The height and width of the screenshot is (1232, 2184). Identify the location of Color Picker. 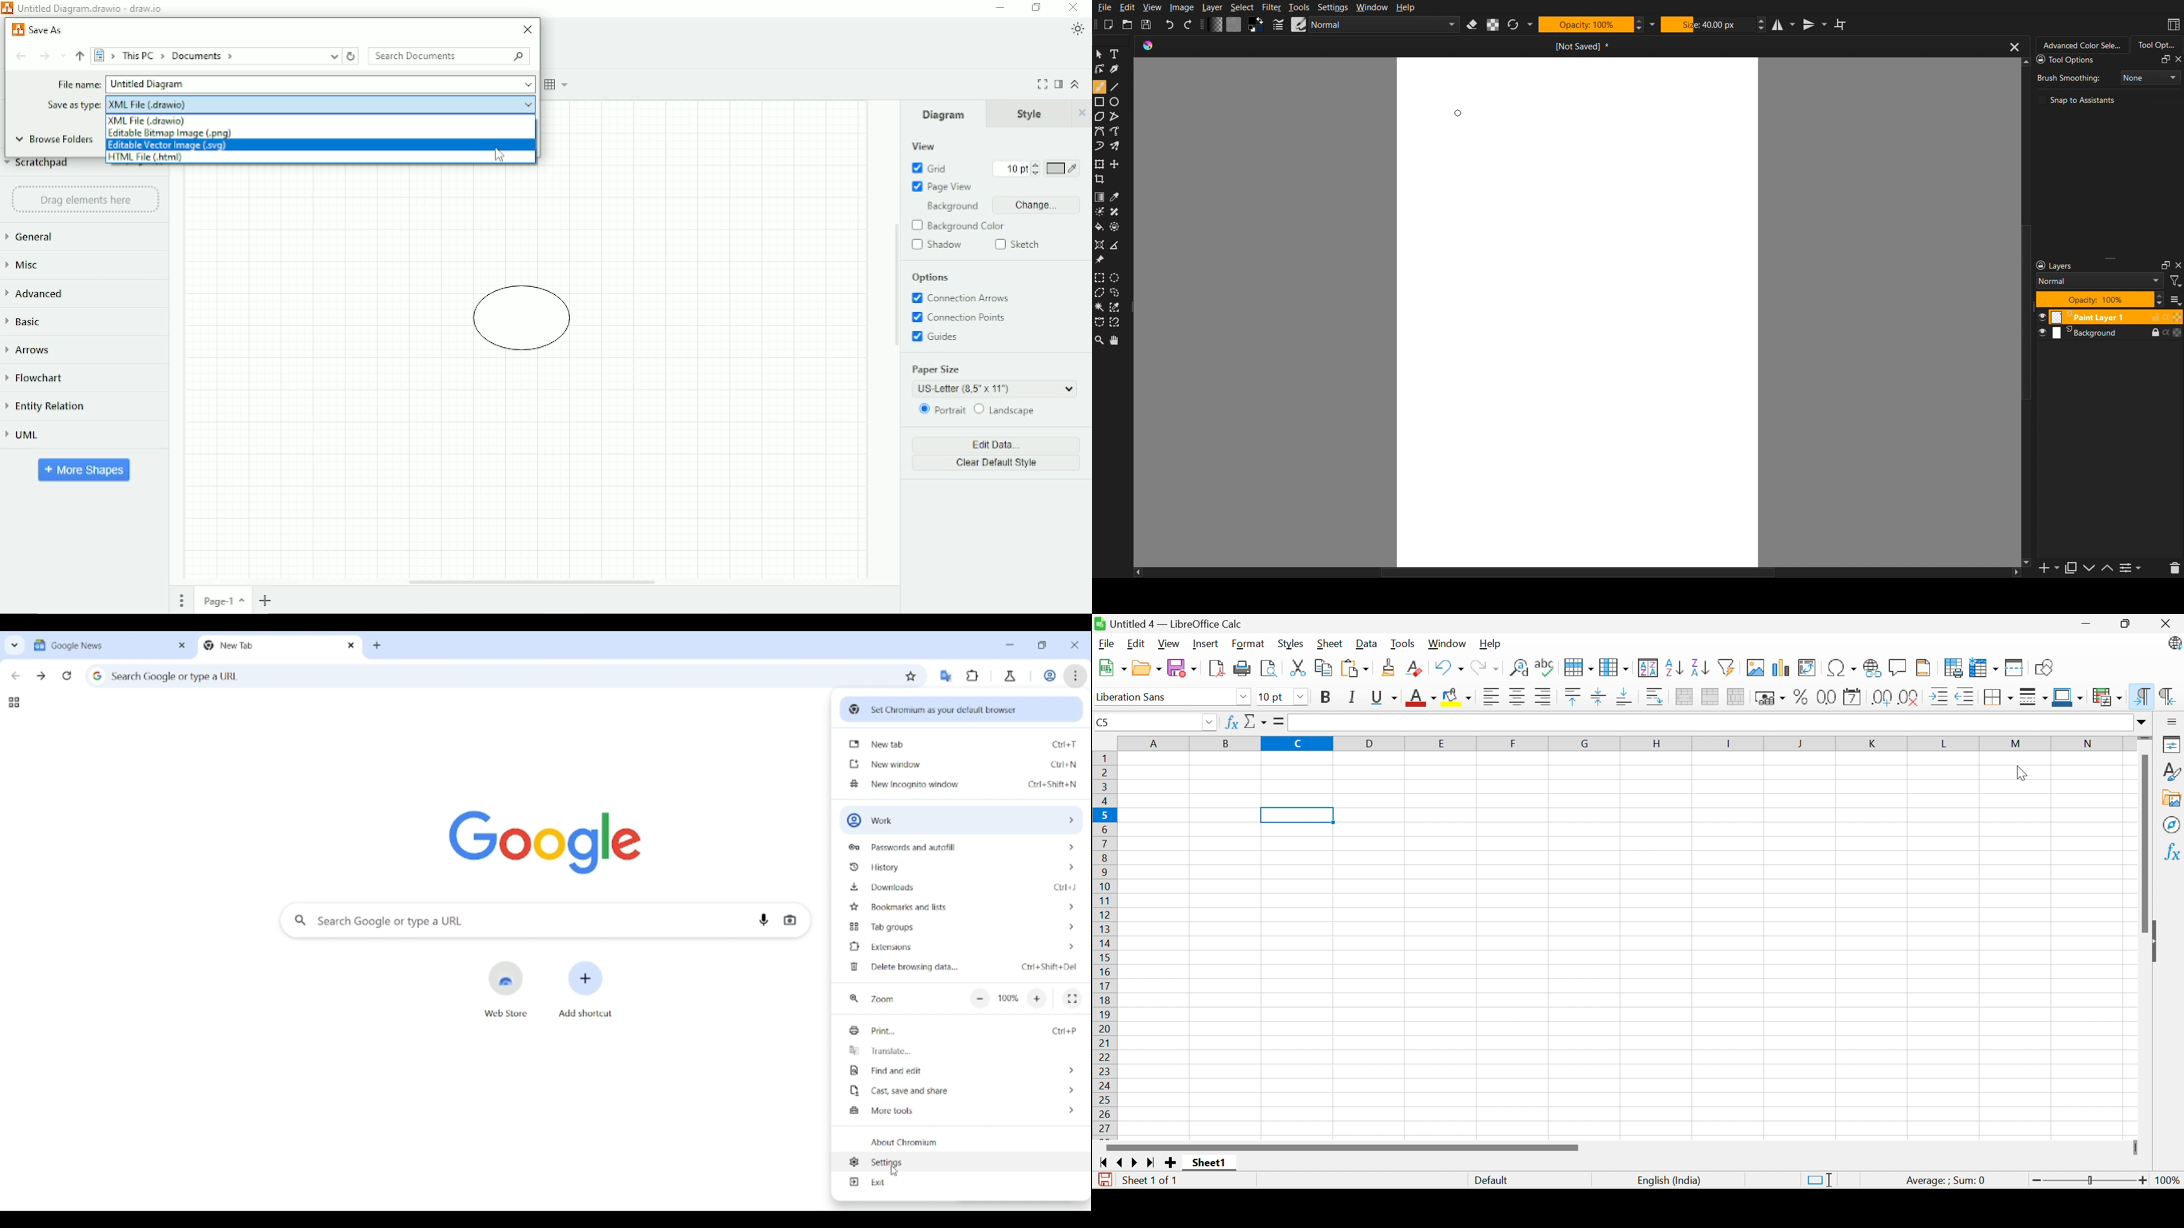
(1119, 197).